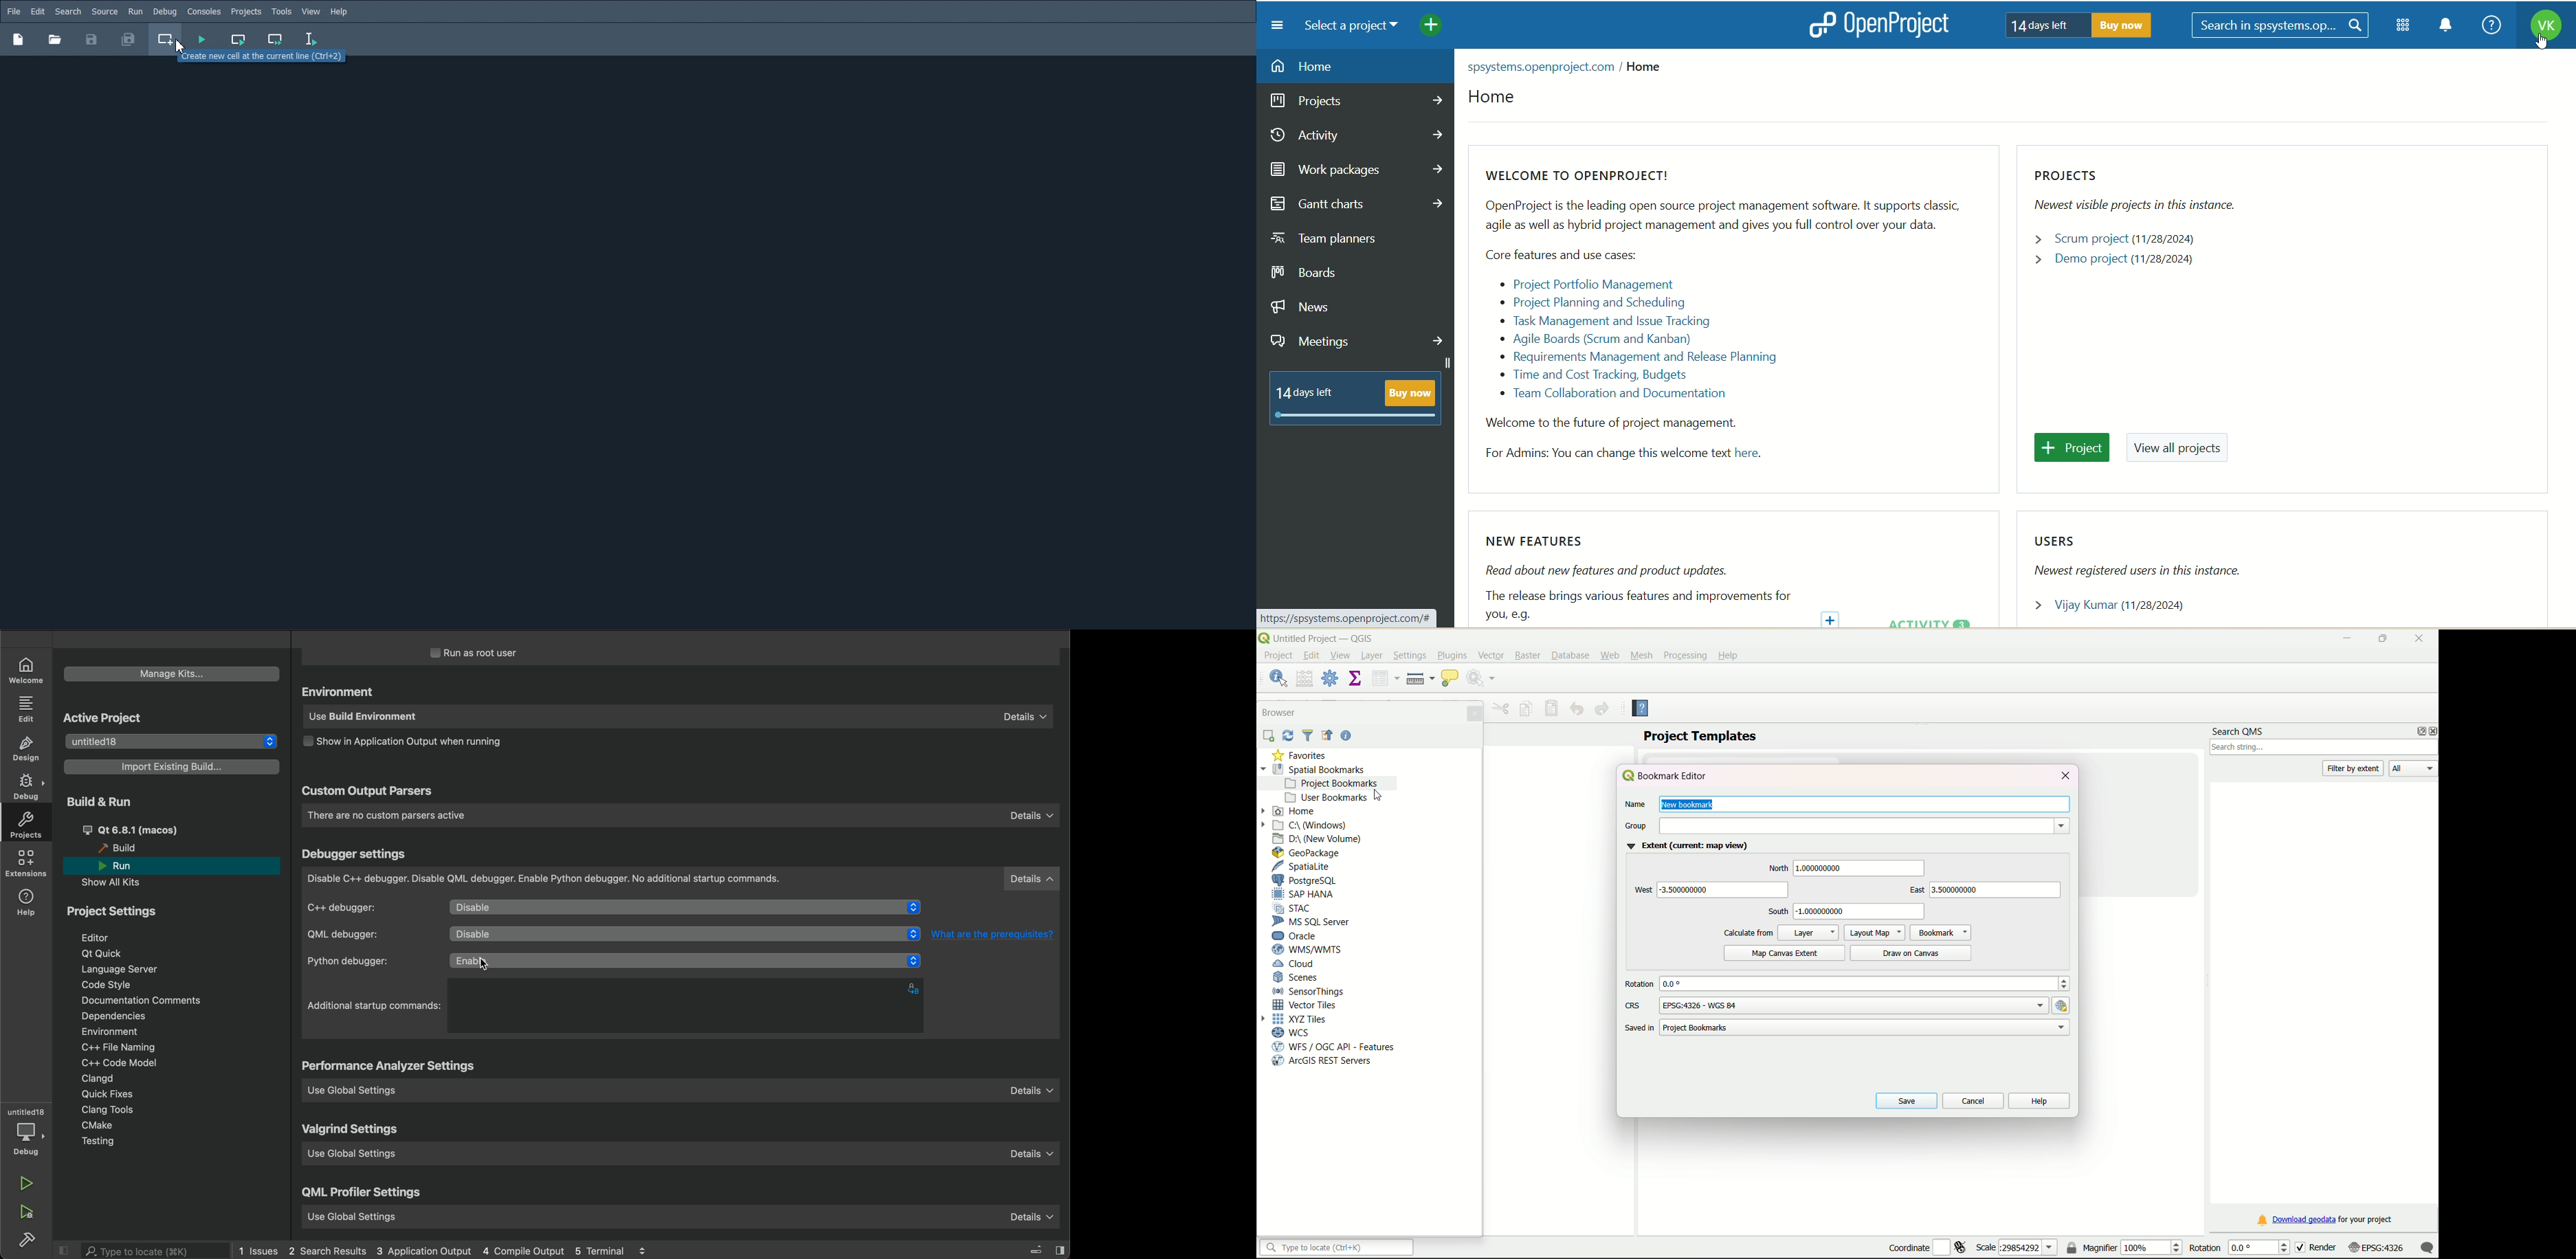 The height and width of the screenshot is (1260, 2576). I want to click on GeoPackage, so click(1308, 853).